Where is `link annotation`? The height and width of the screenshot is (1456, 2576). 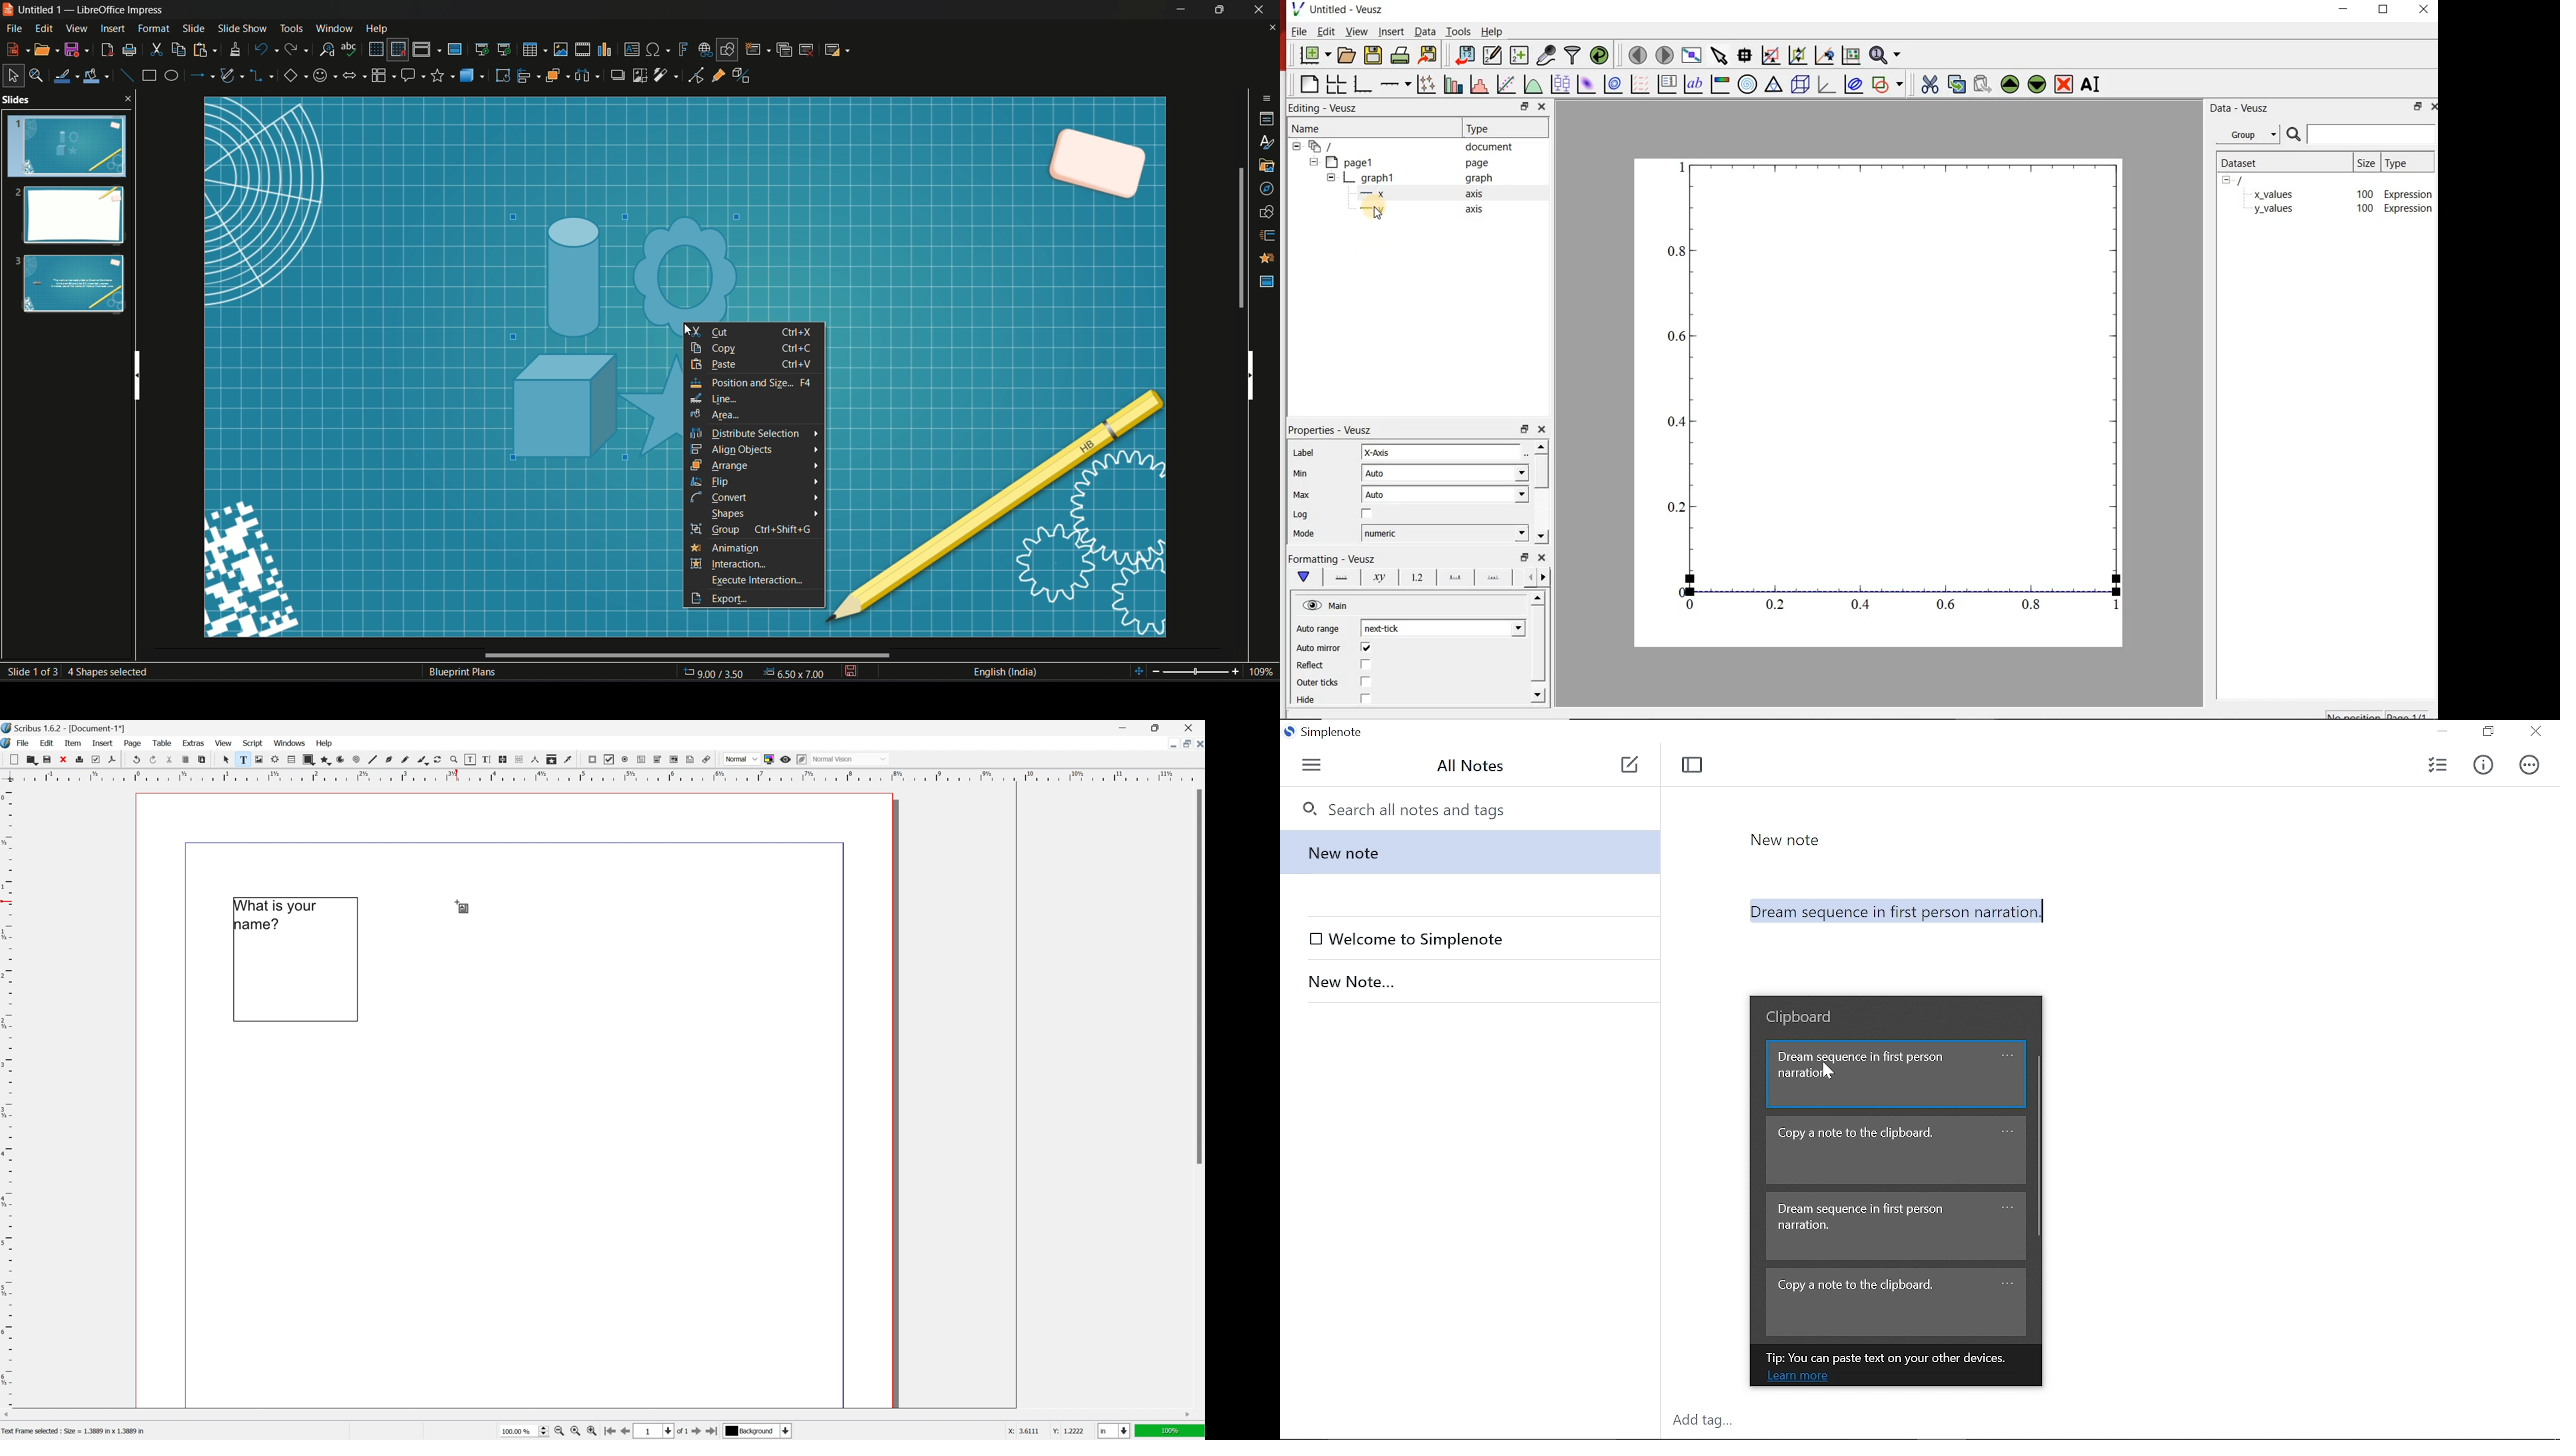 link annotation is located at coordinates (707, 760).